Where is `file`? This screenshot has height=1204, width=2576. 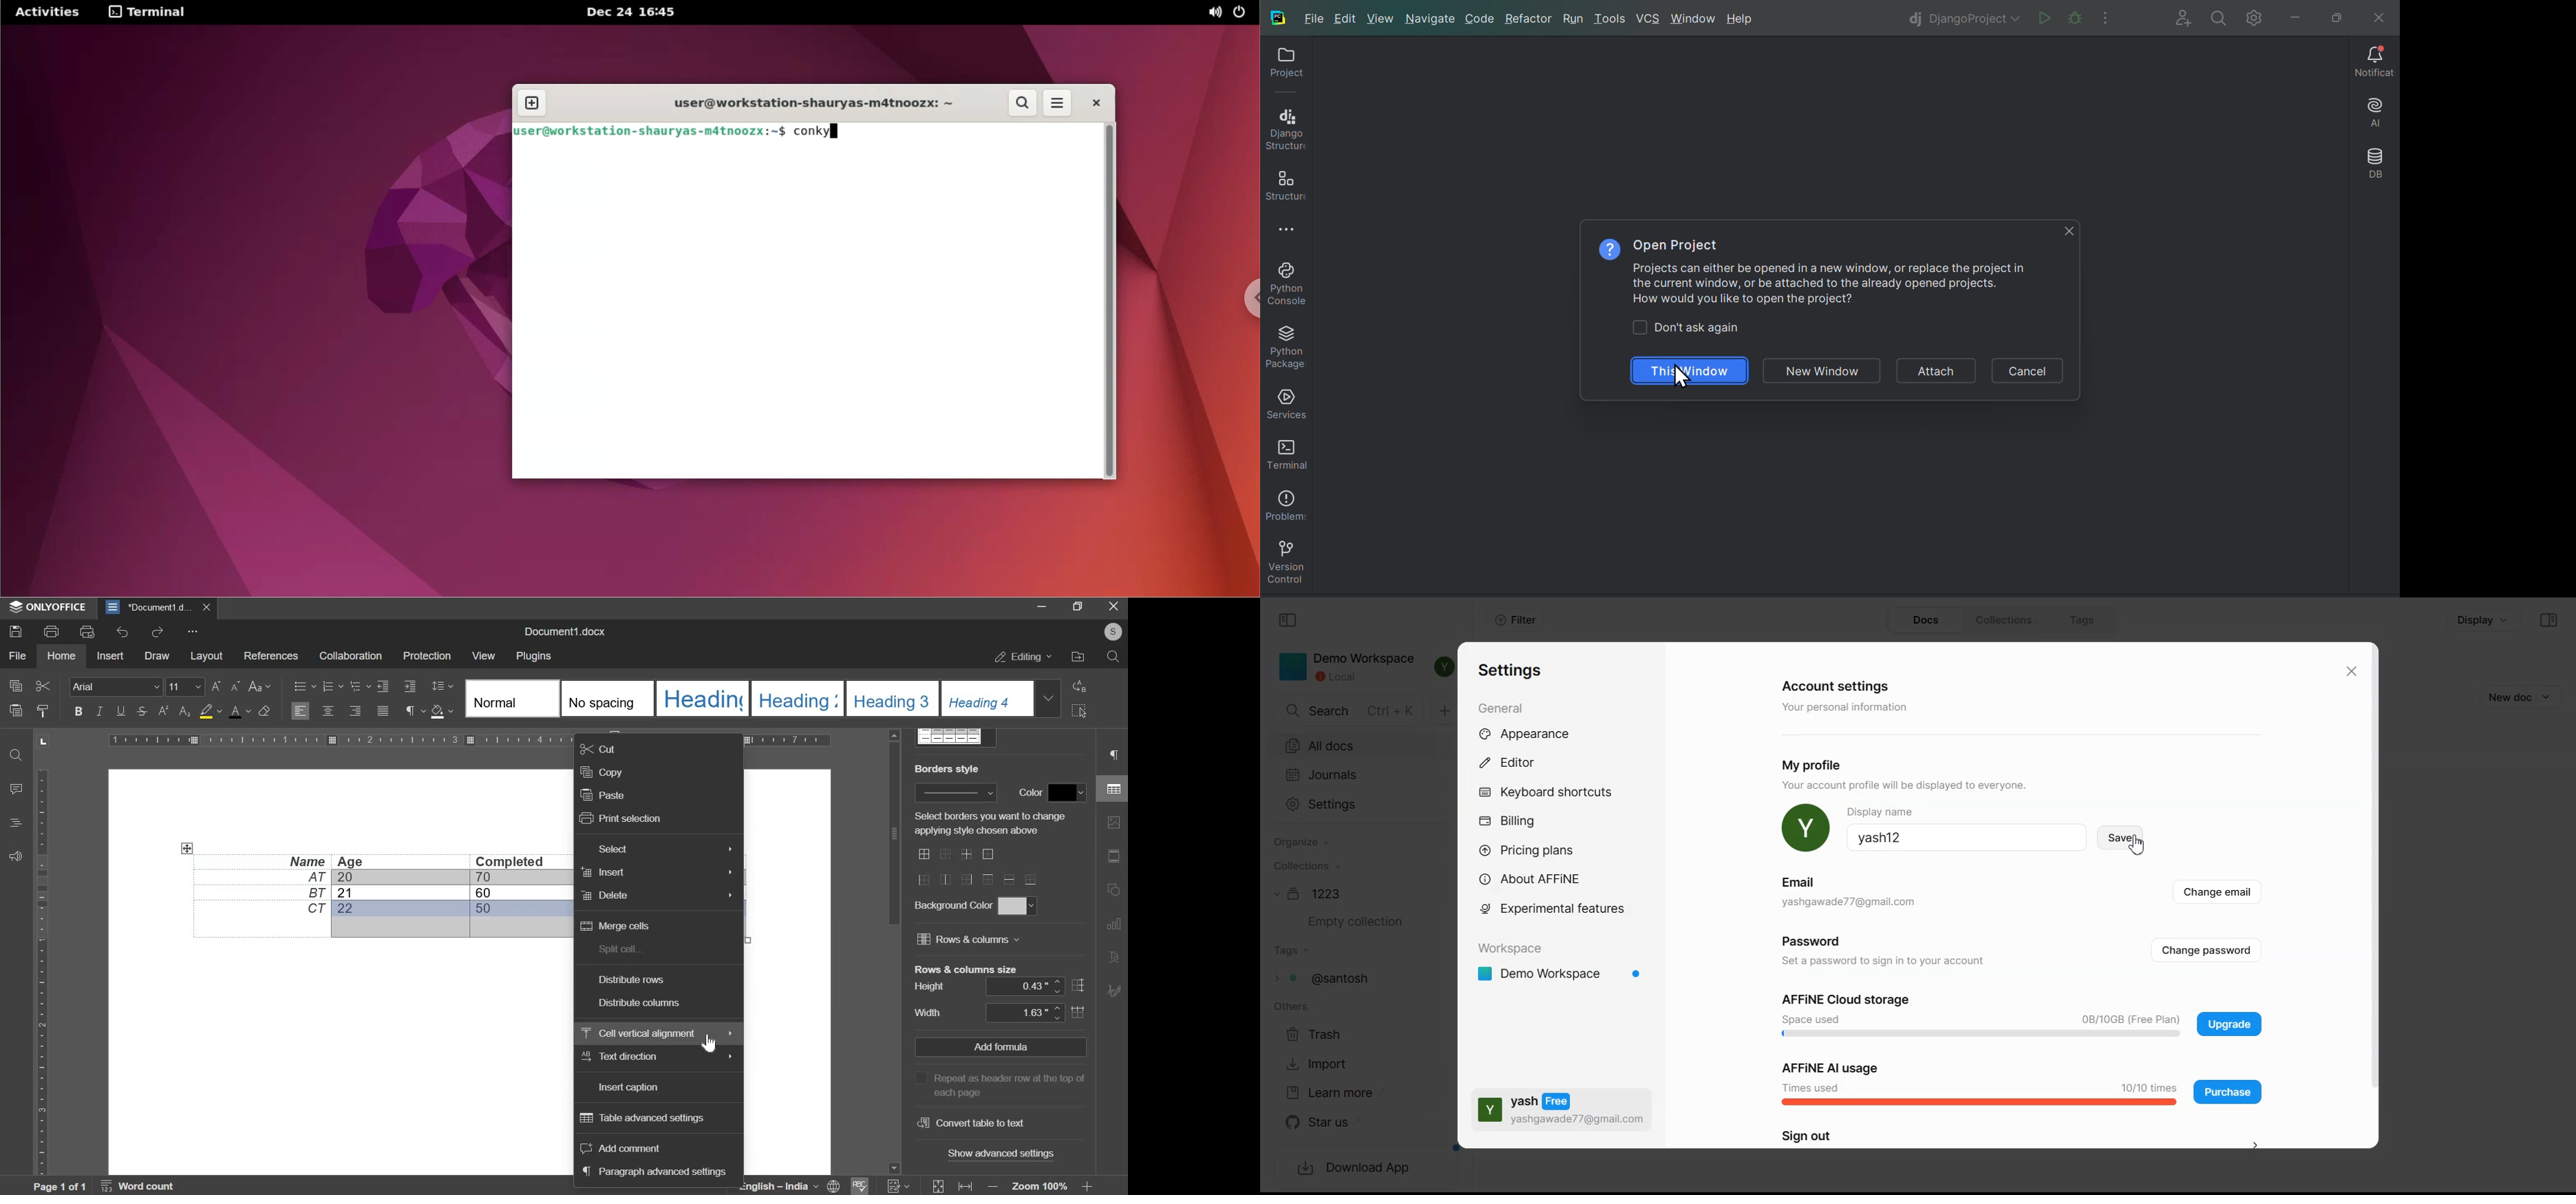 file is located at coordinates (17, 655).